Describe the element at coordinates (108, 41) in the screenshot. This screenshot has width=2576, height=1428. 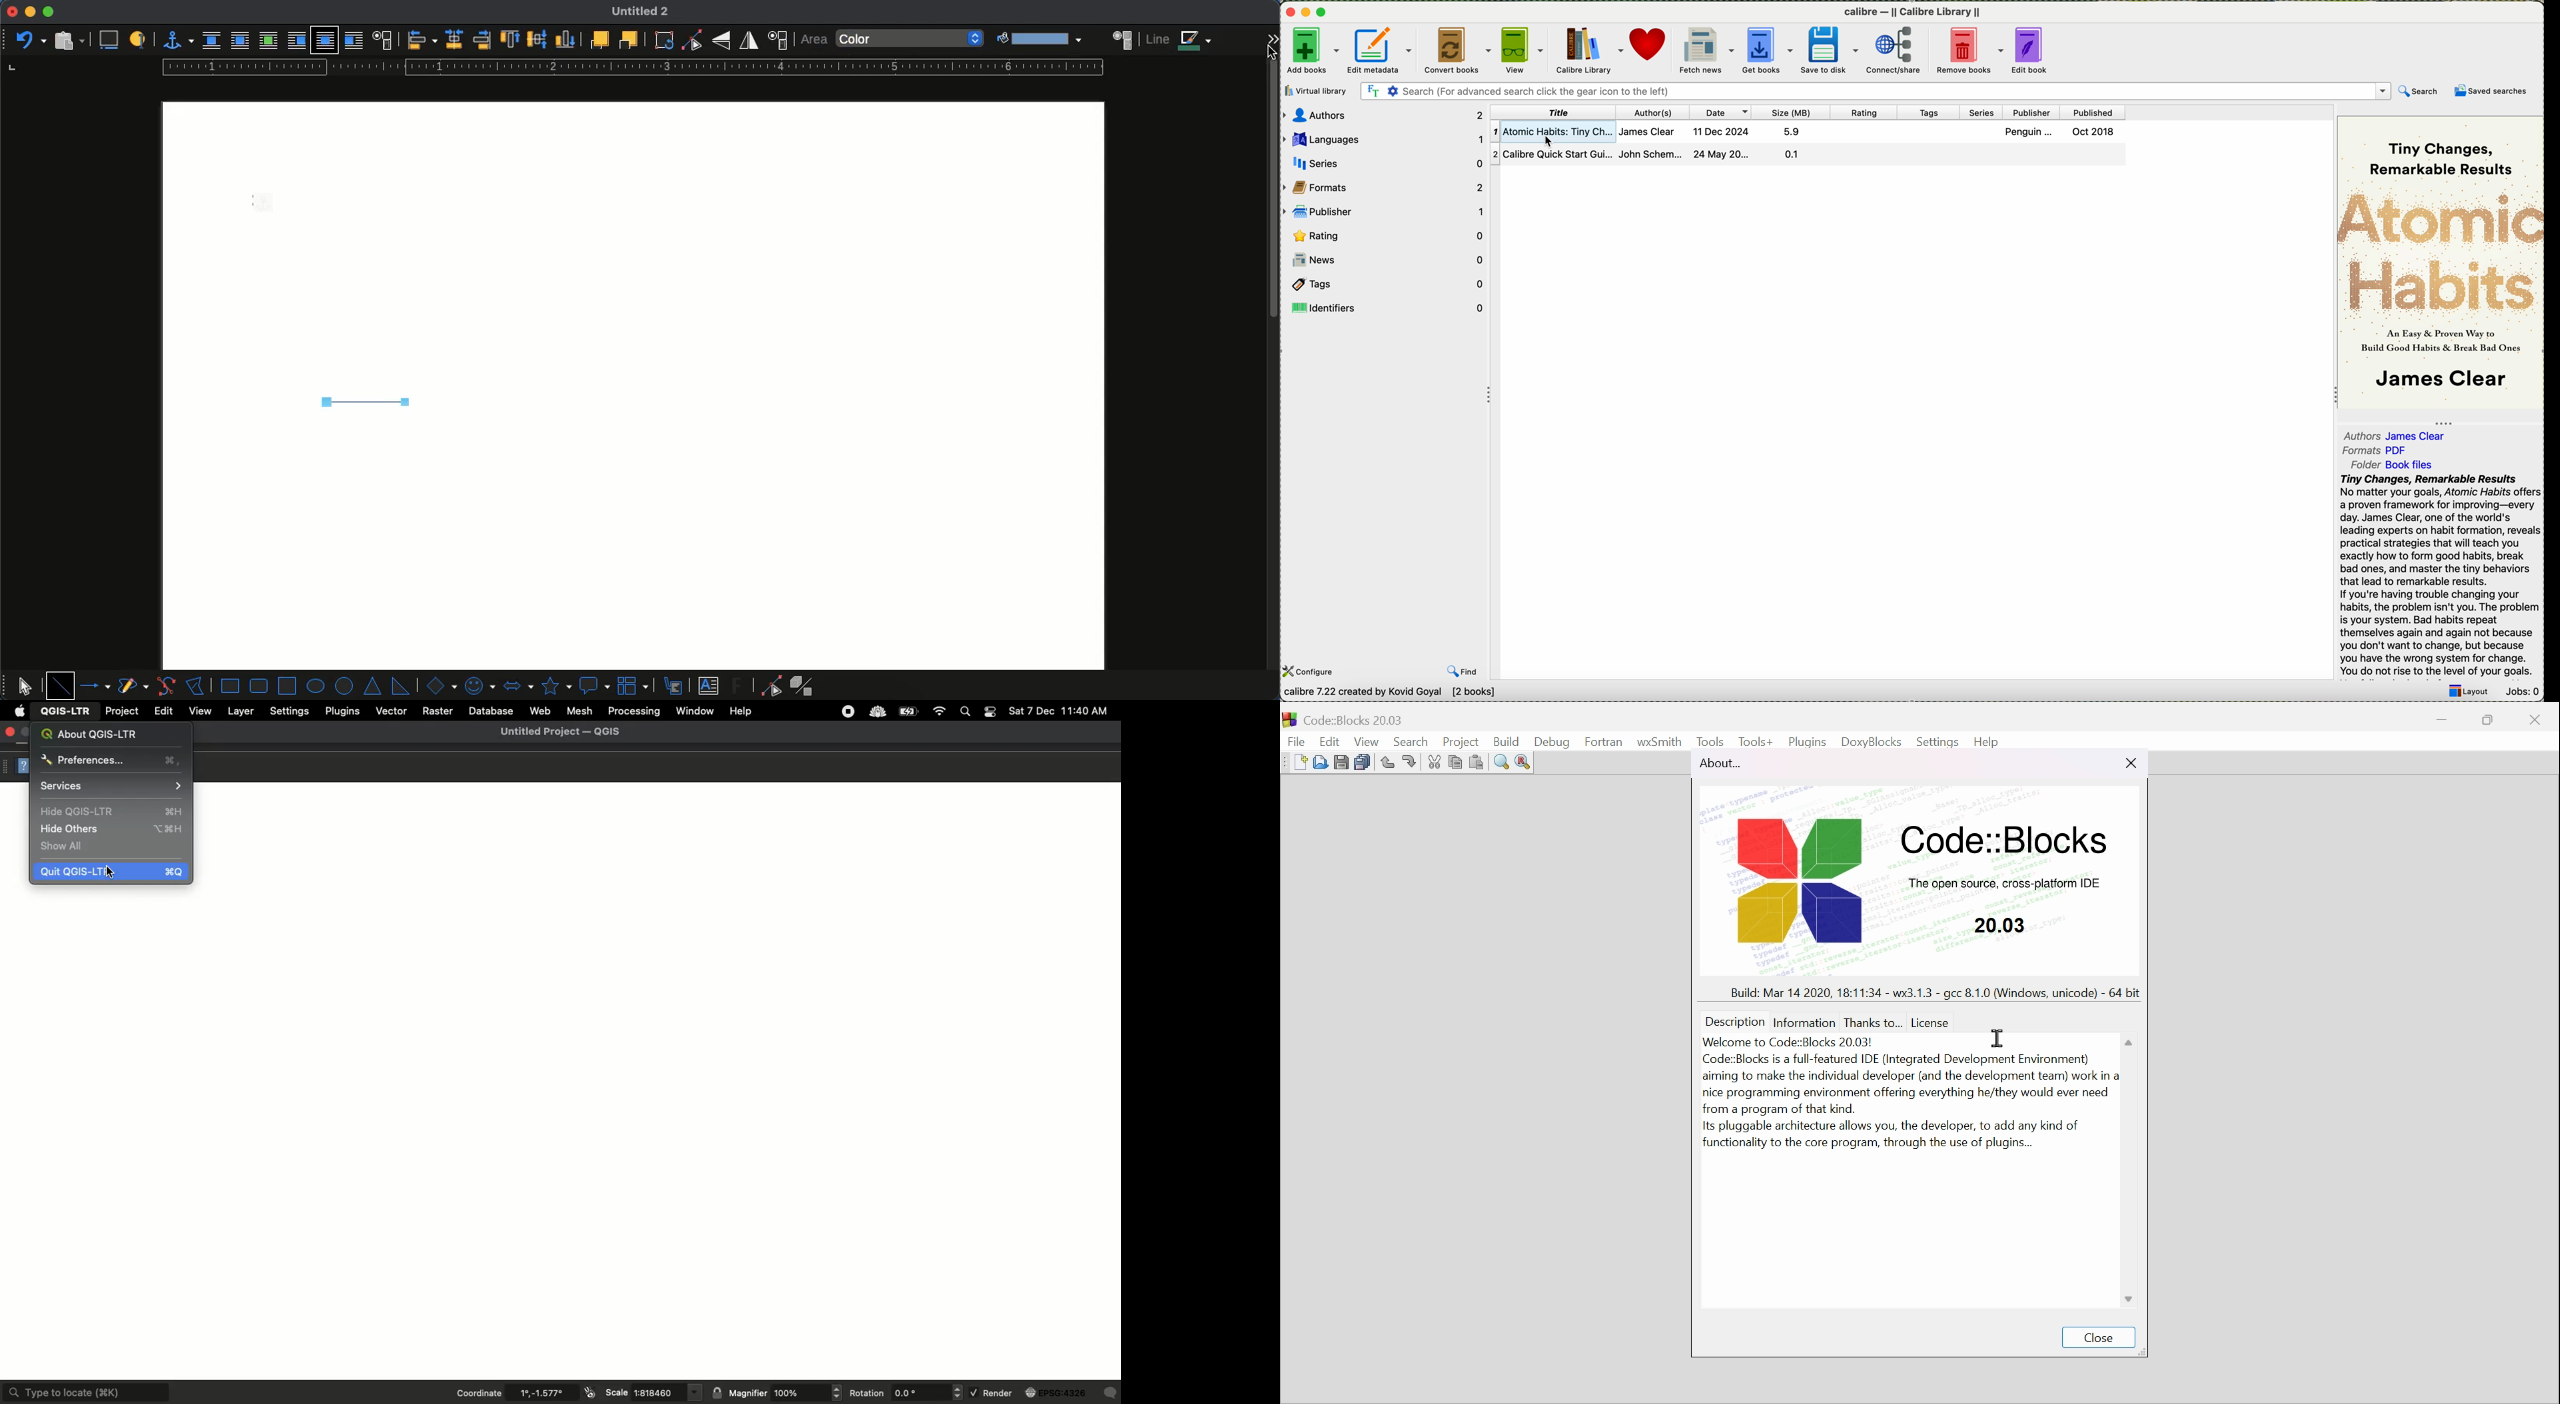
I see `insert caption` at that location.